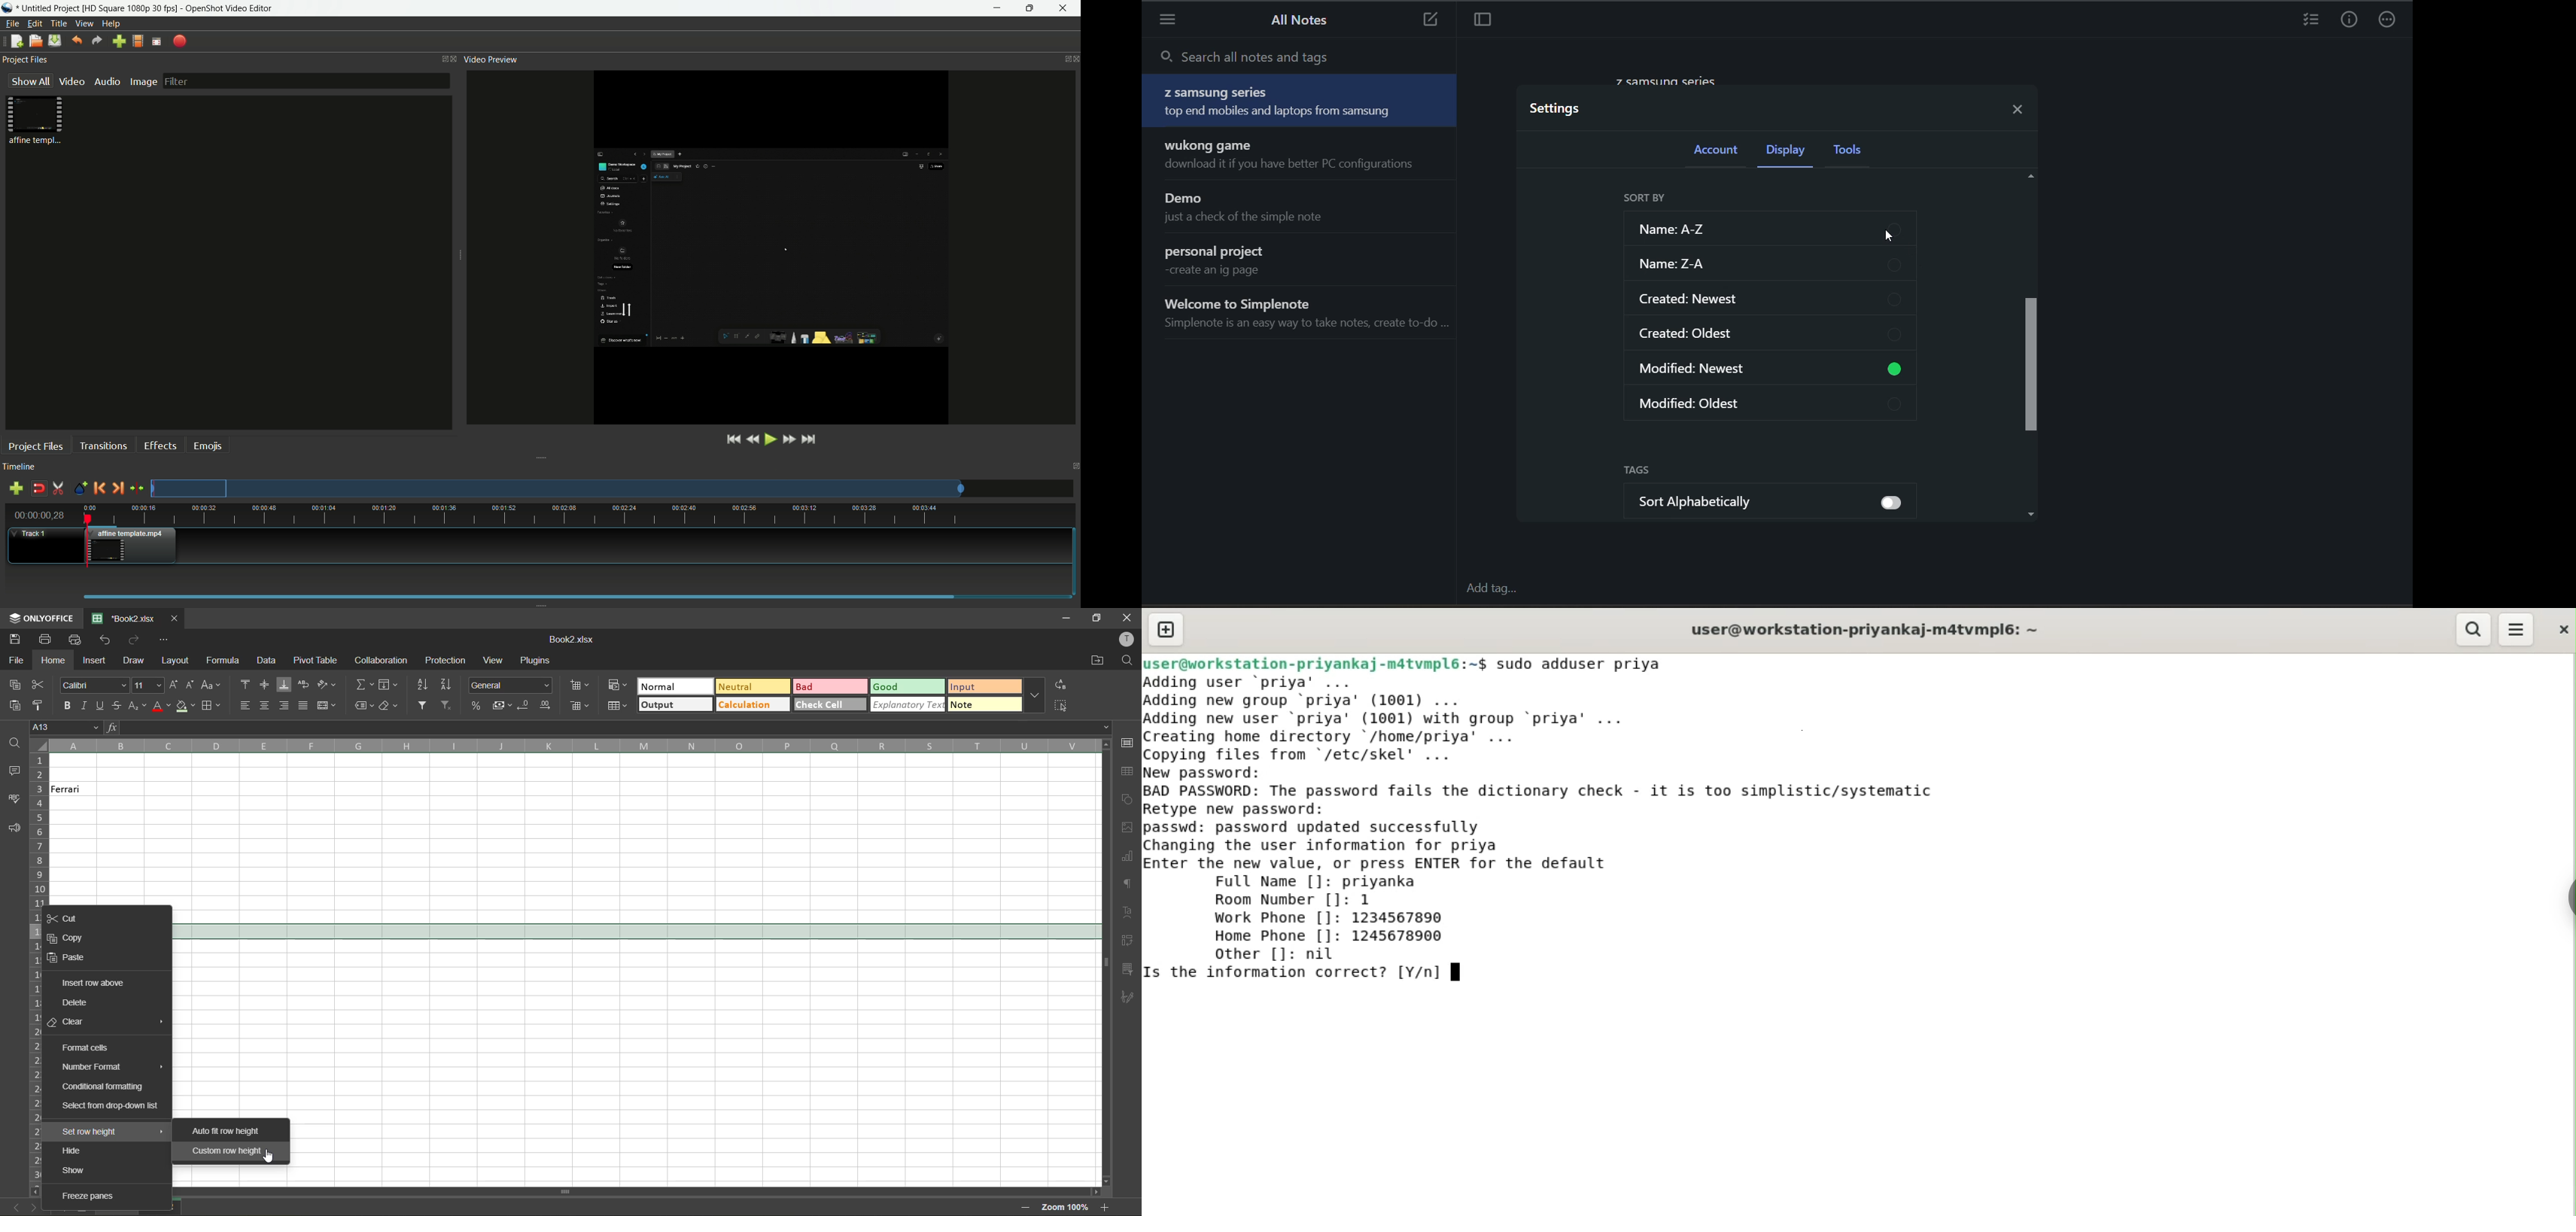 This screenshot has height=1232, width=2576. Describe the element at coordinates (492, 60) in the screenshot. I see `video preview` at that location.